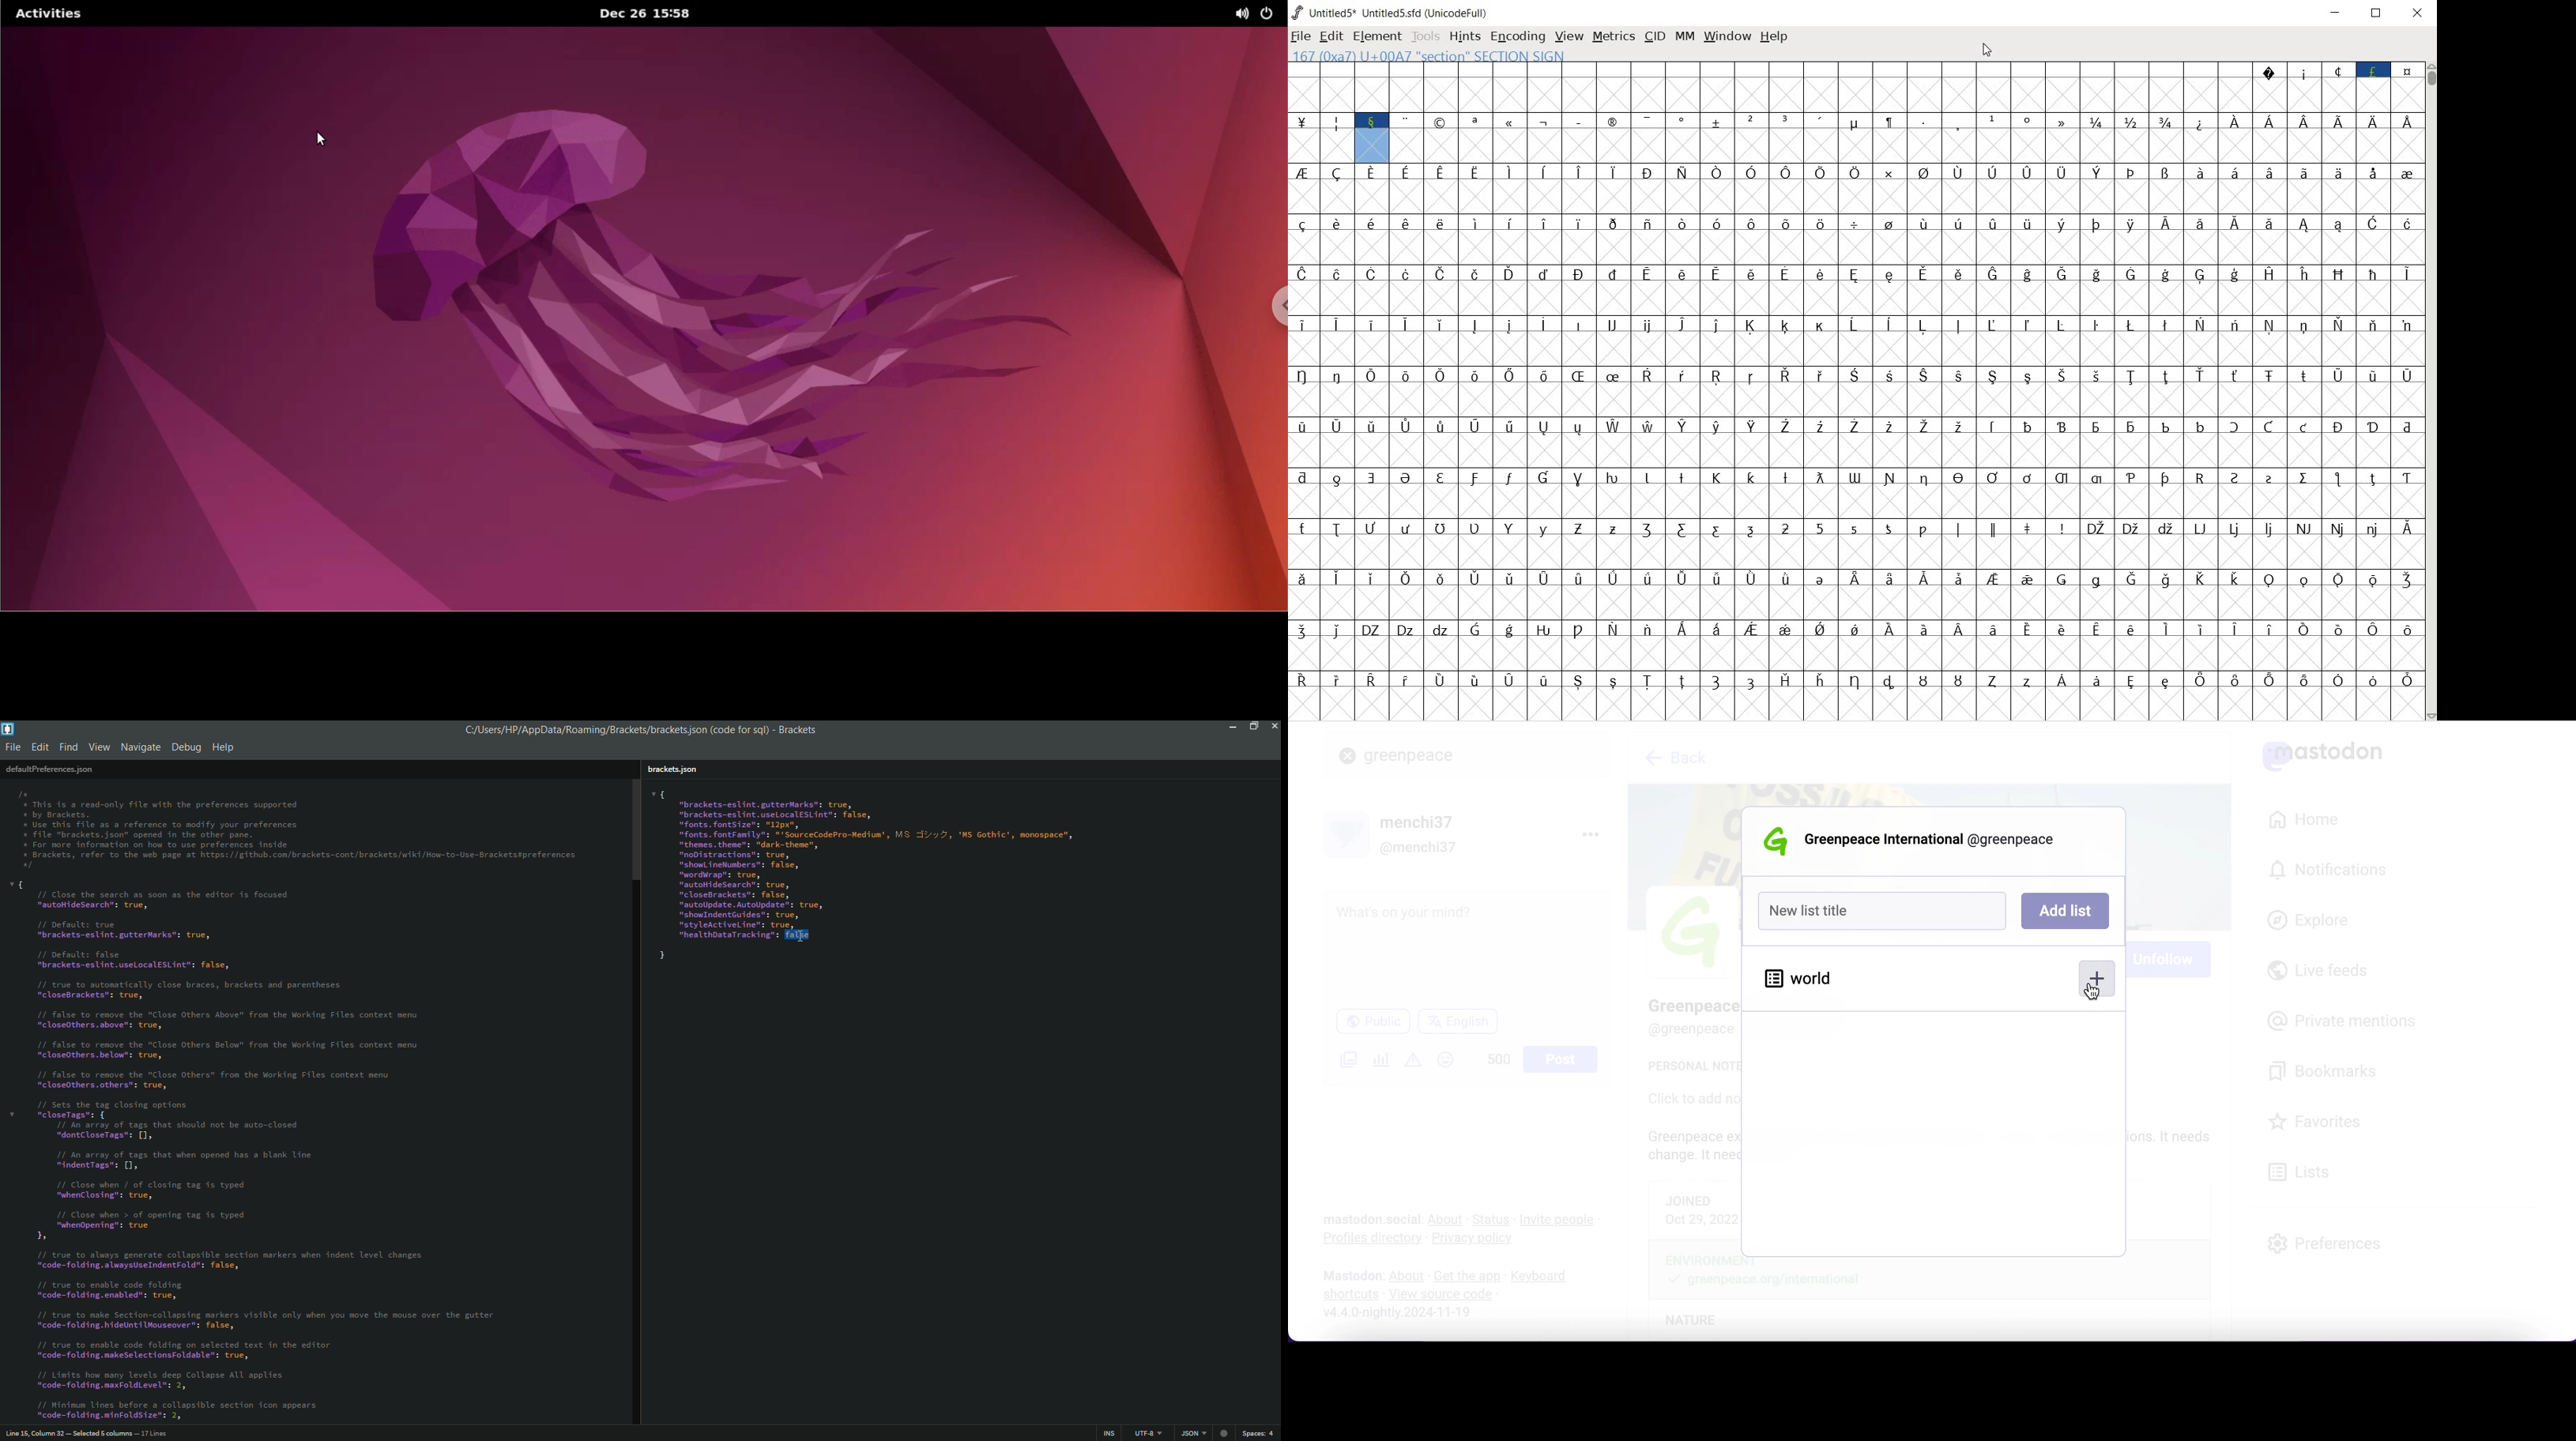 The width and height of the screenshot is (2576, 1456). What do you see at coordinates (1563, 1060) in the screenshot?
I see `post button` at bounding box center [1563, 1060].